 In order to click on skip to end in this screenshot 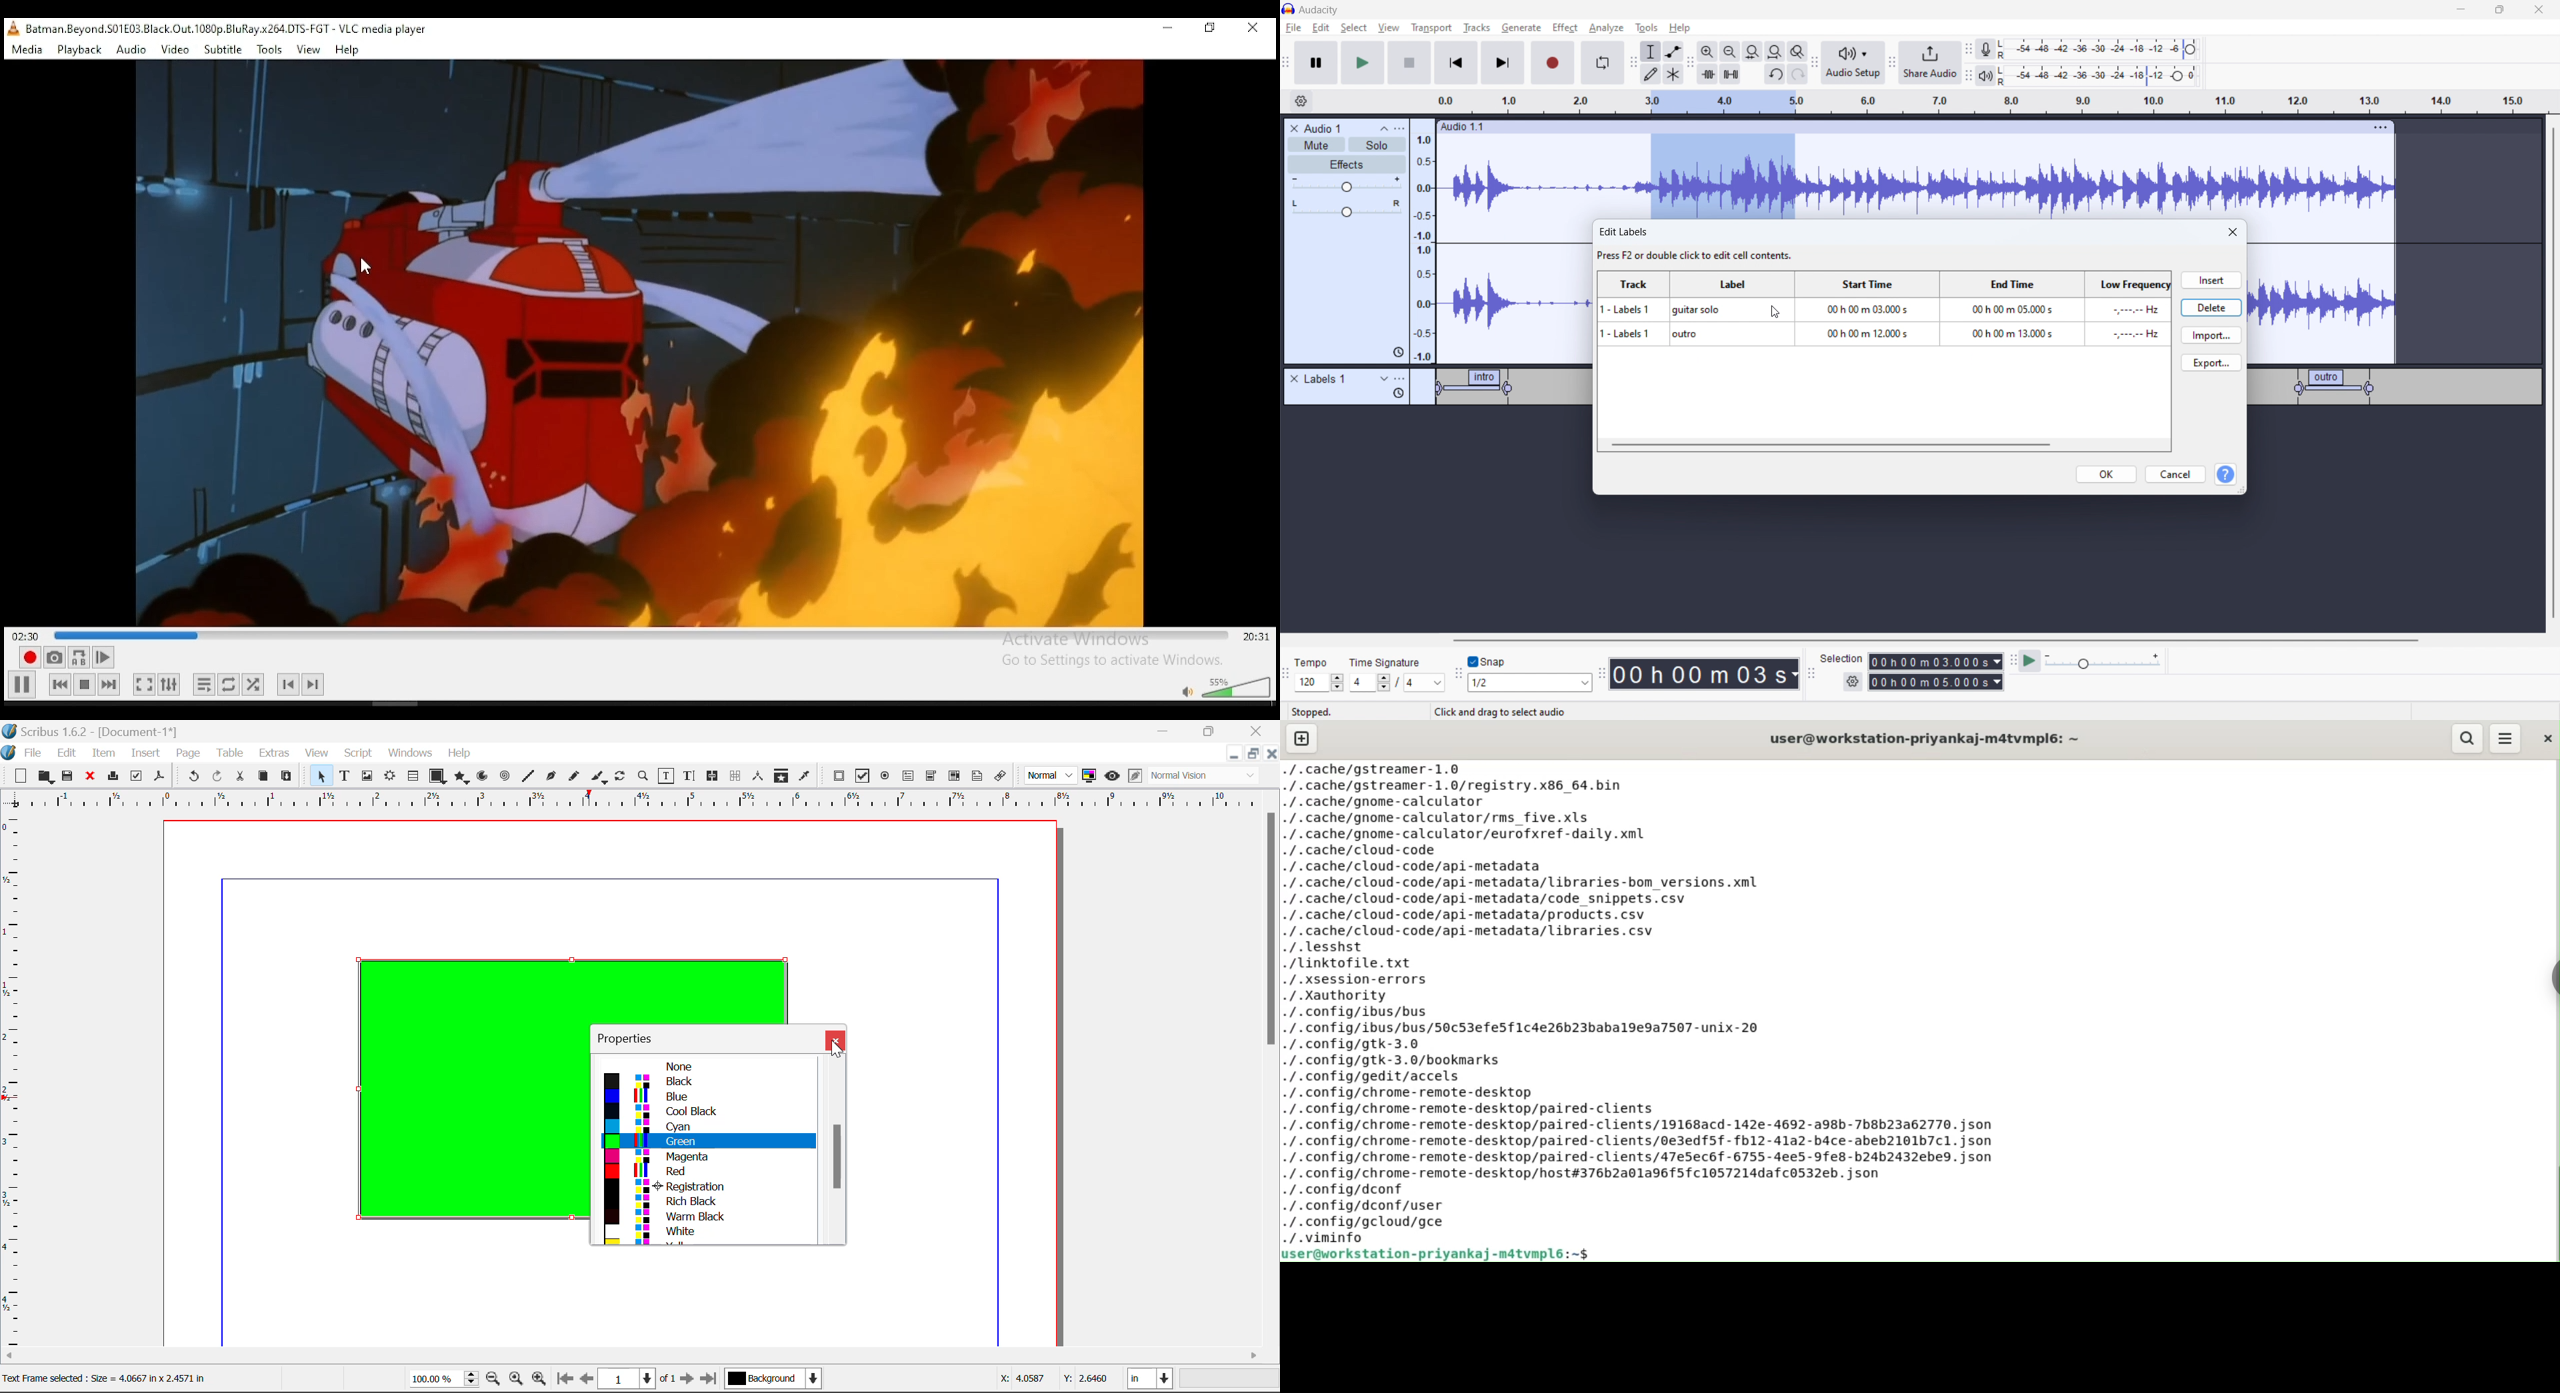, I will do `click(1507, 63)`.